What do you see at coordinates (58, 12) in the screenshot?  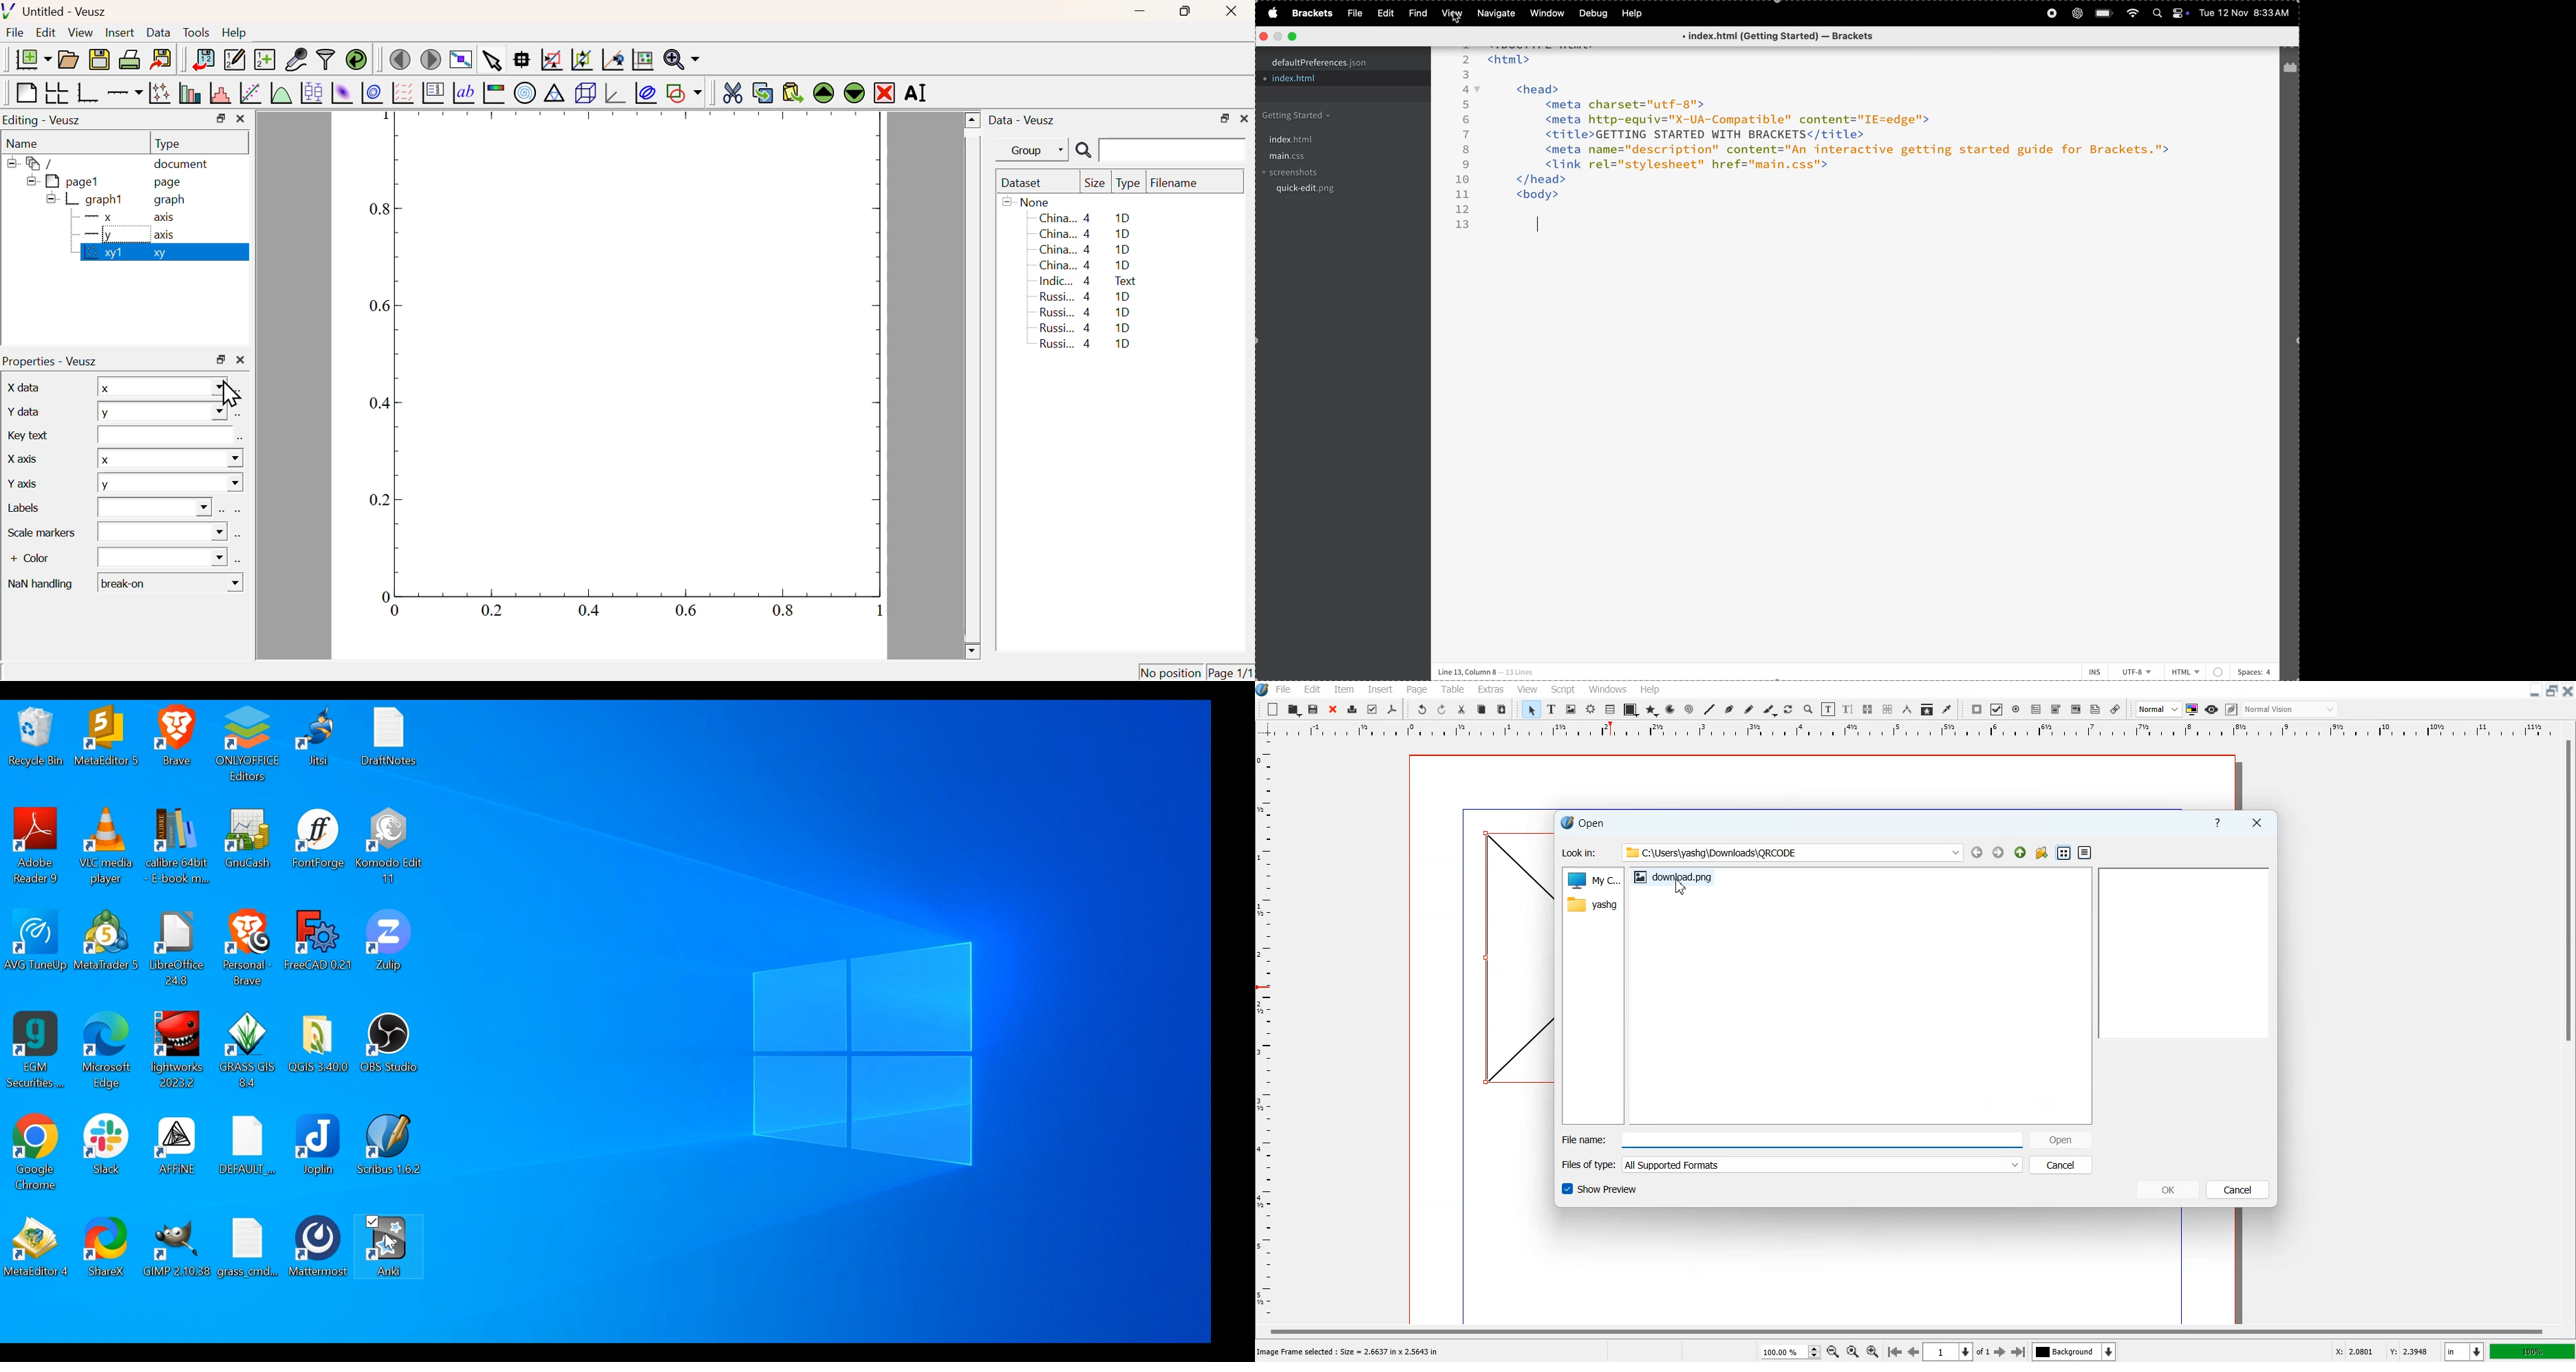 I see `Untitled - Veusz` at bounding box center [58, 12].